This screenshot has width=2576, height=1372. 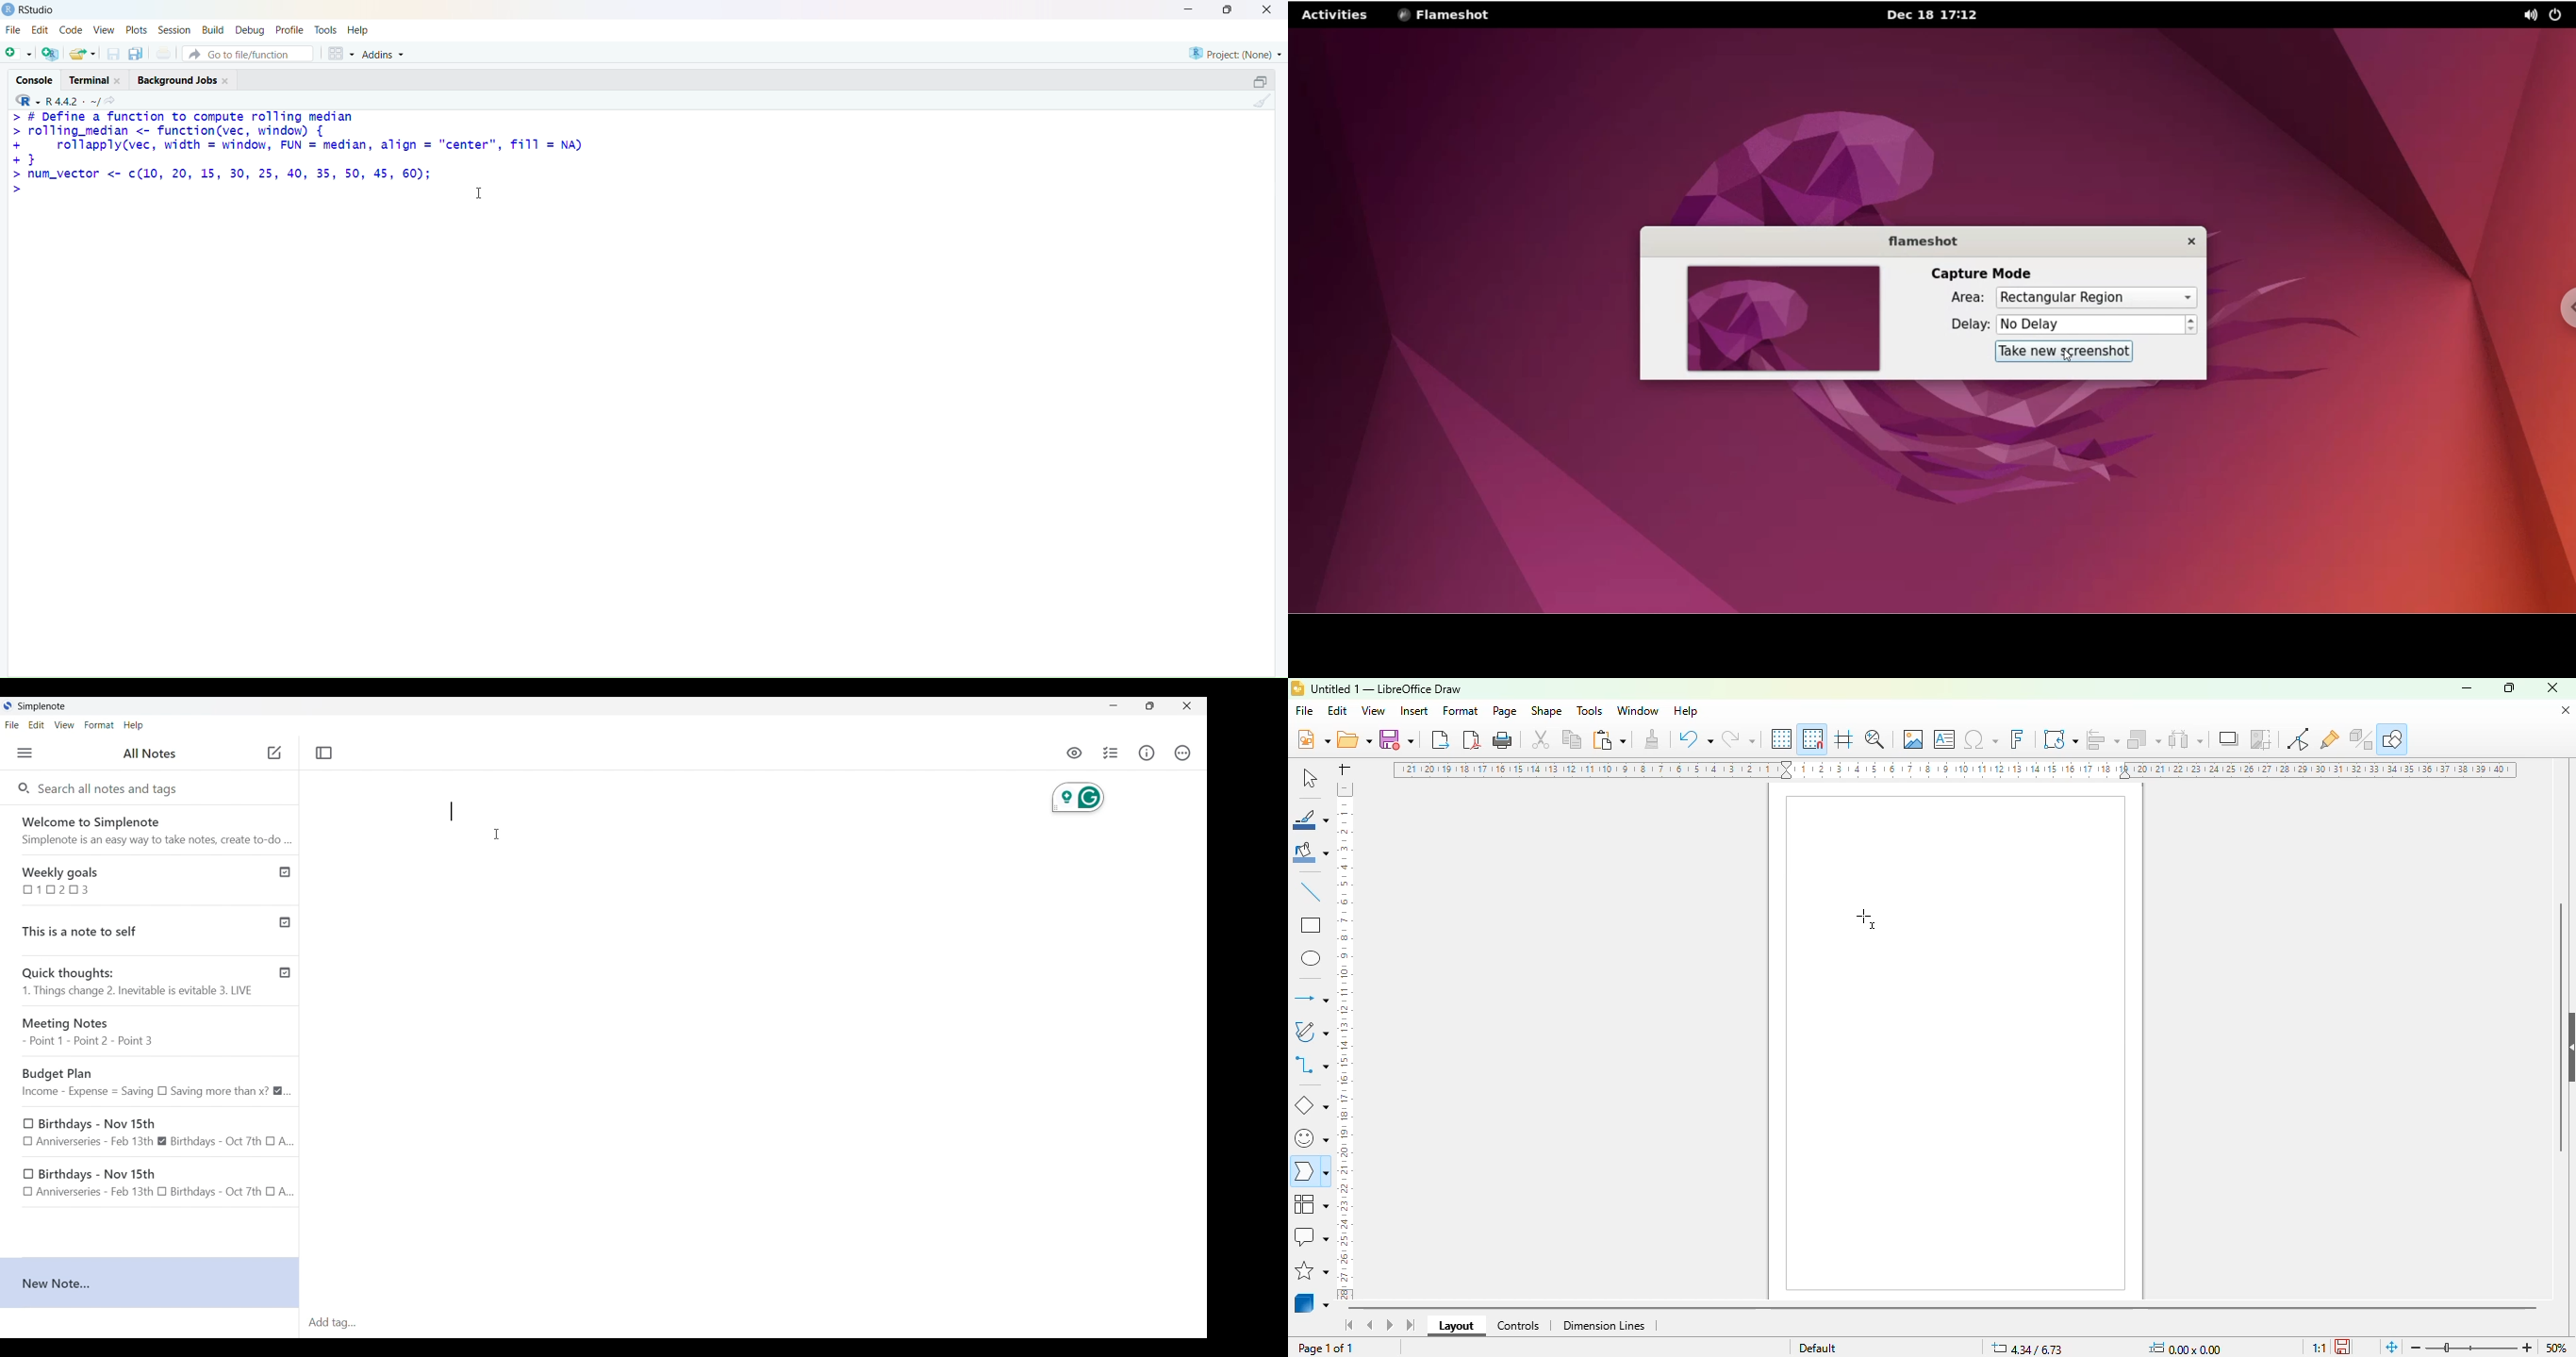 What do you see at coordinates (1687, 711) in the screenshot?
I see `help` at bounding box center [1687, 711].